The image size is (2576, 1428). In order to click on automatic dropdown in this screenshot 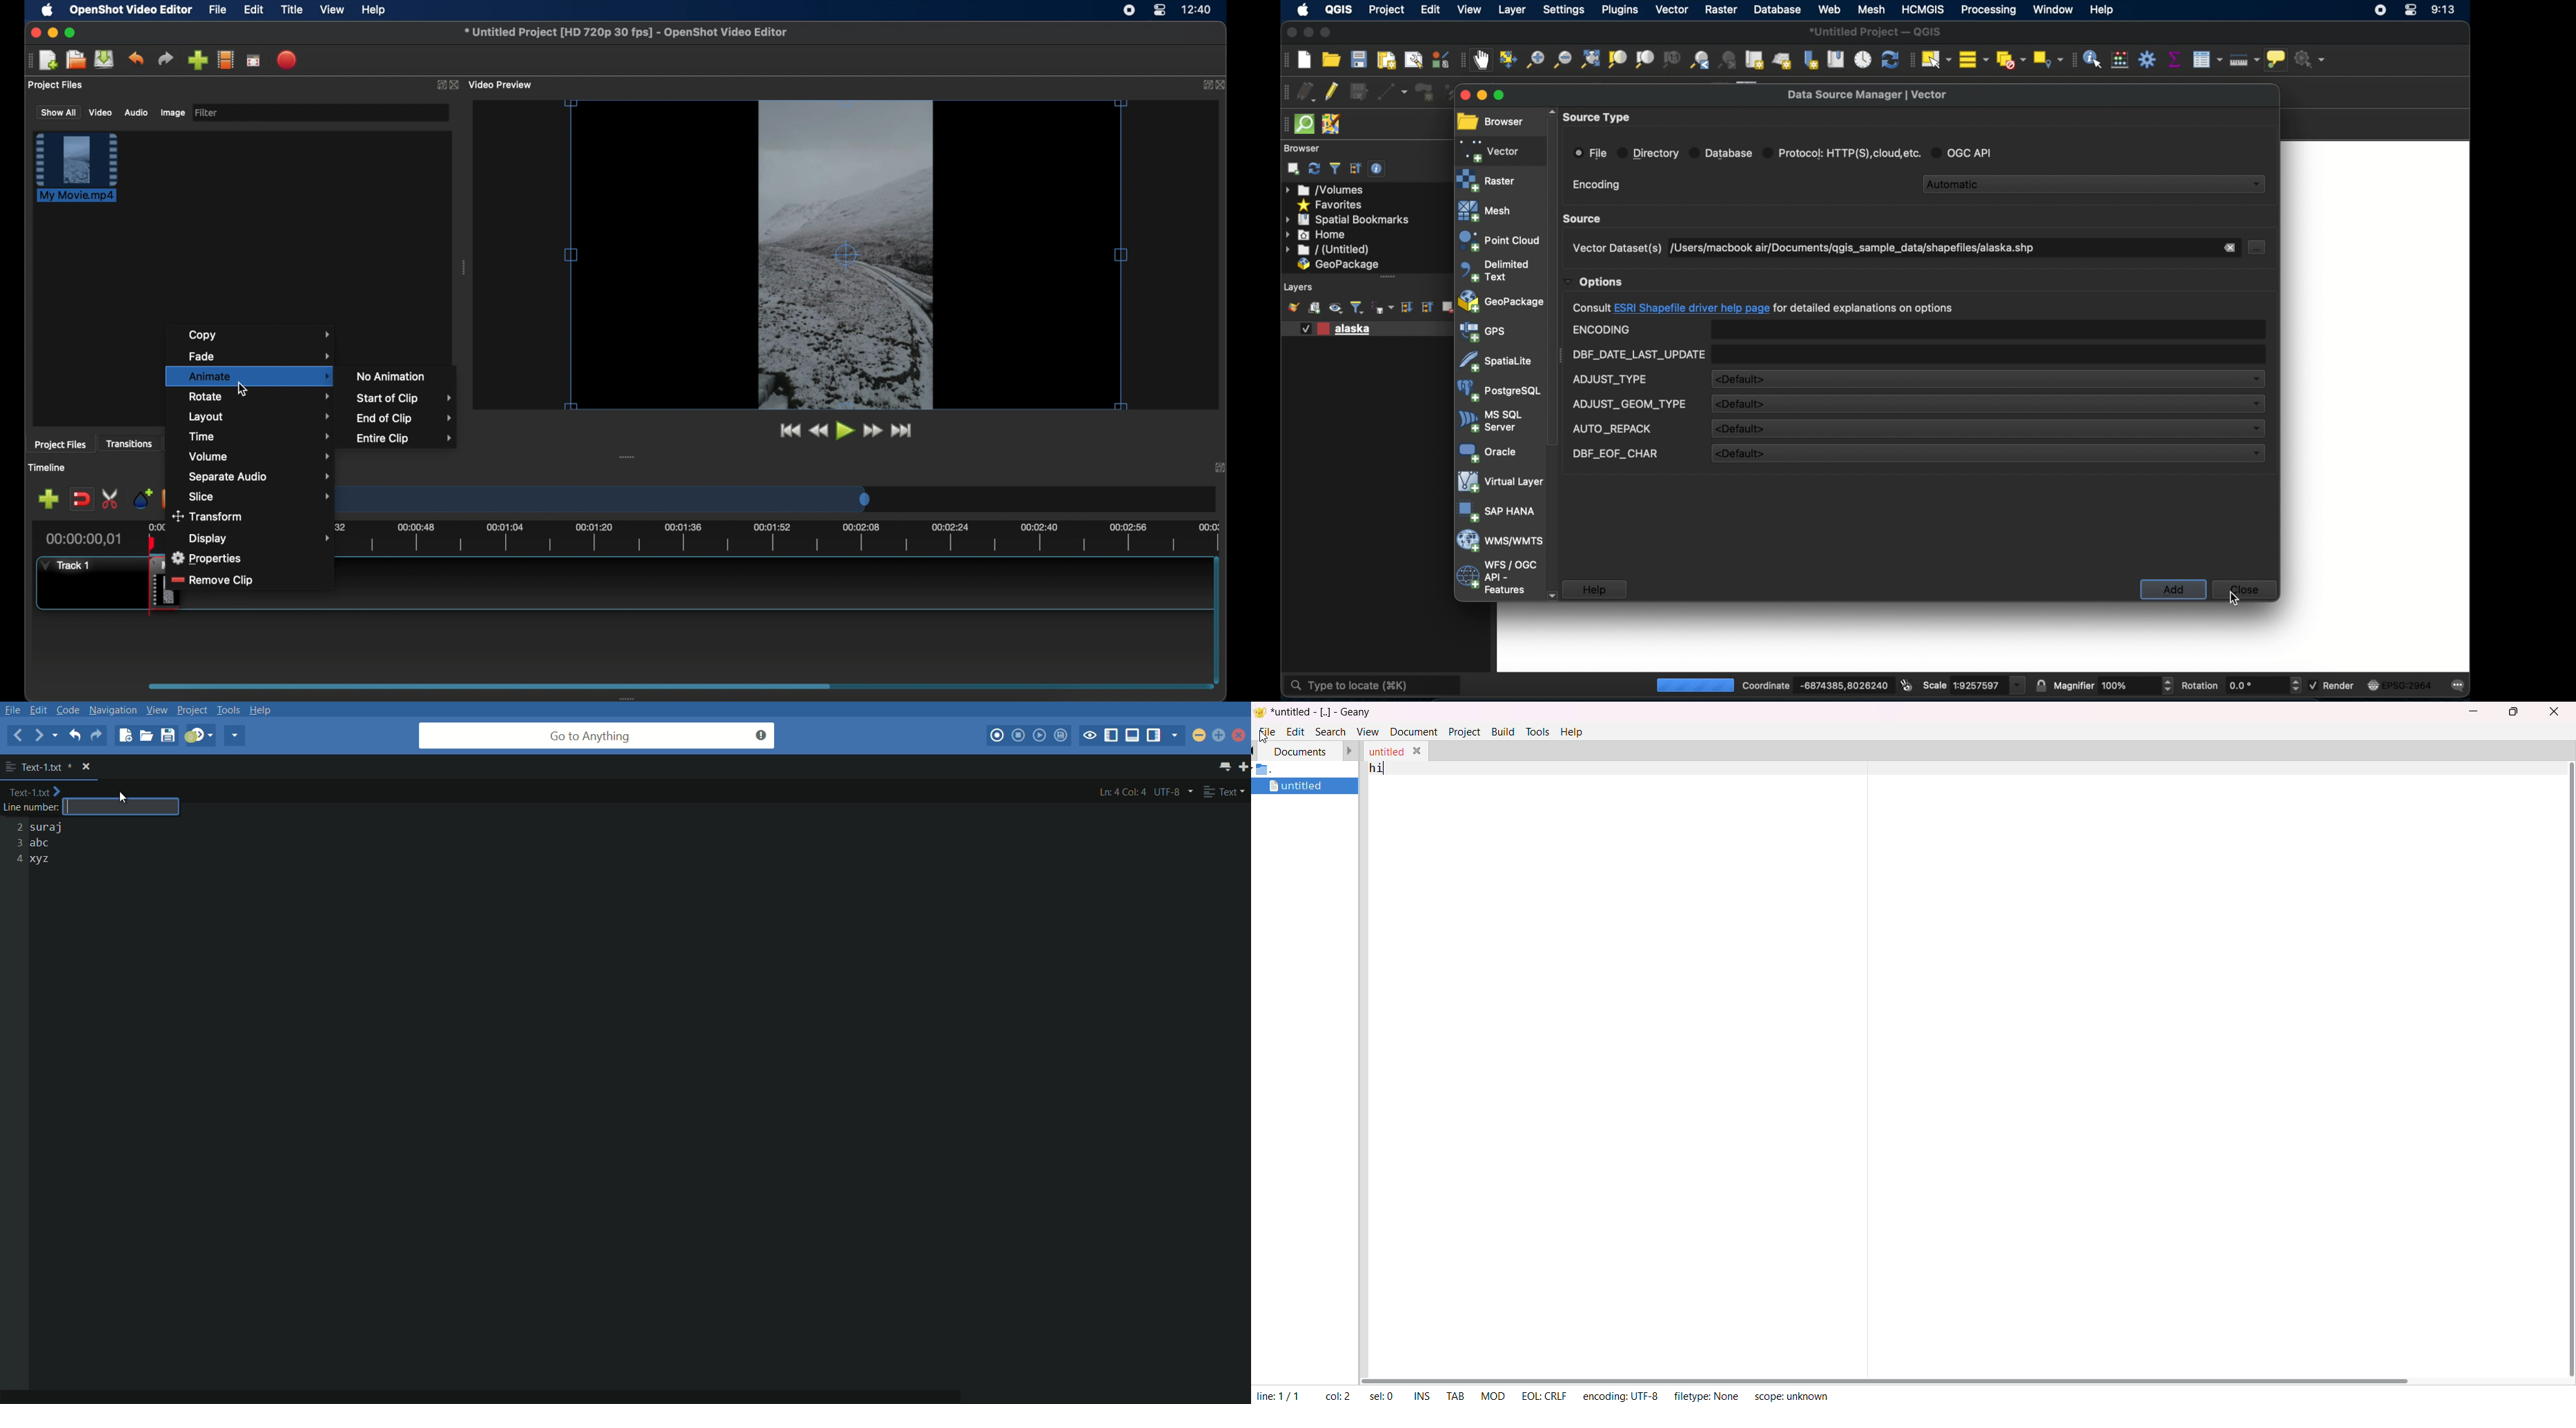, I will do `click(2096, 183)`.